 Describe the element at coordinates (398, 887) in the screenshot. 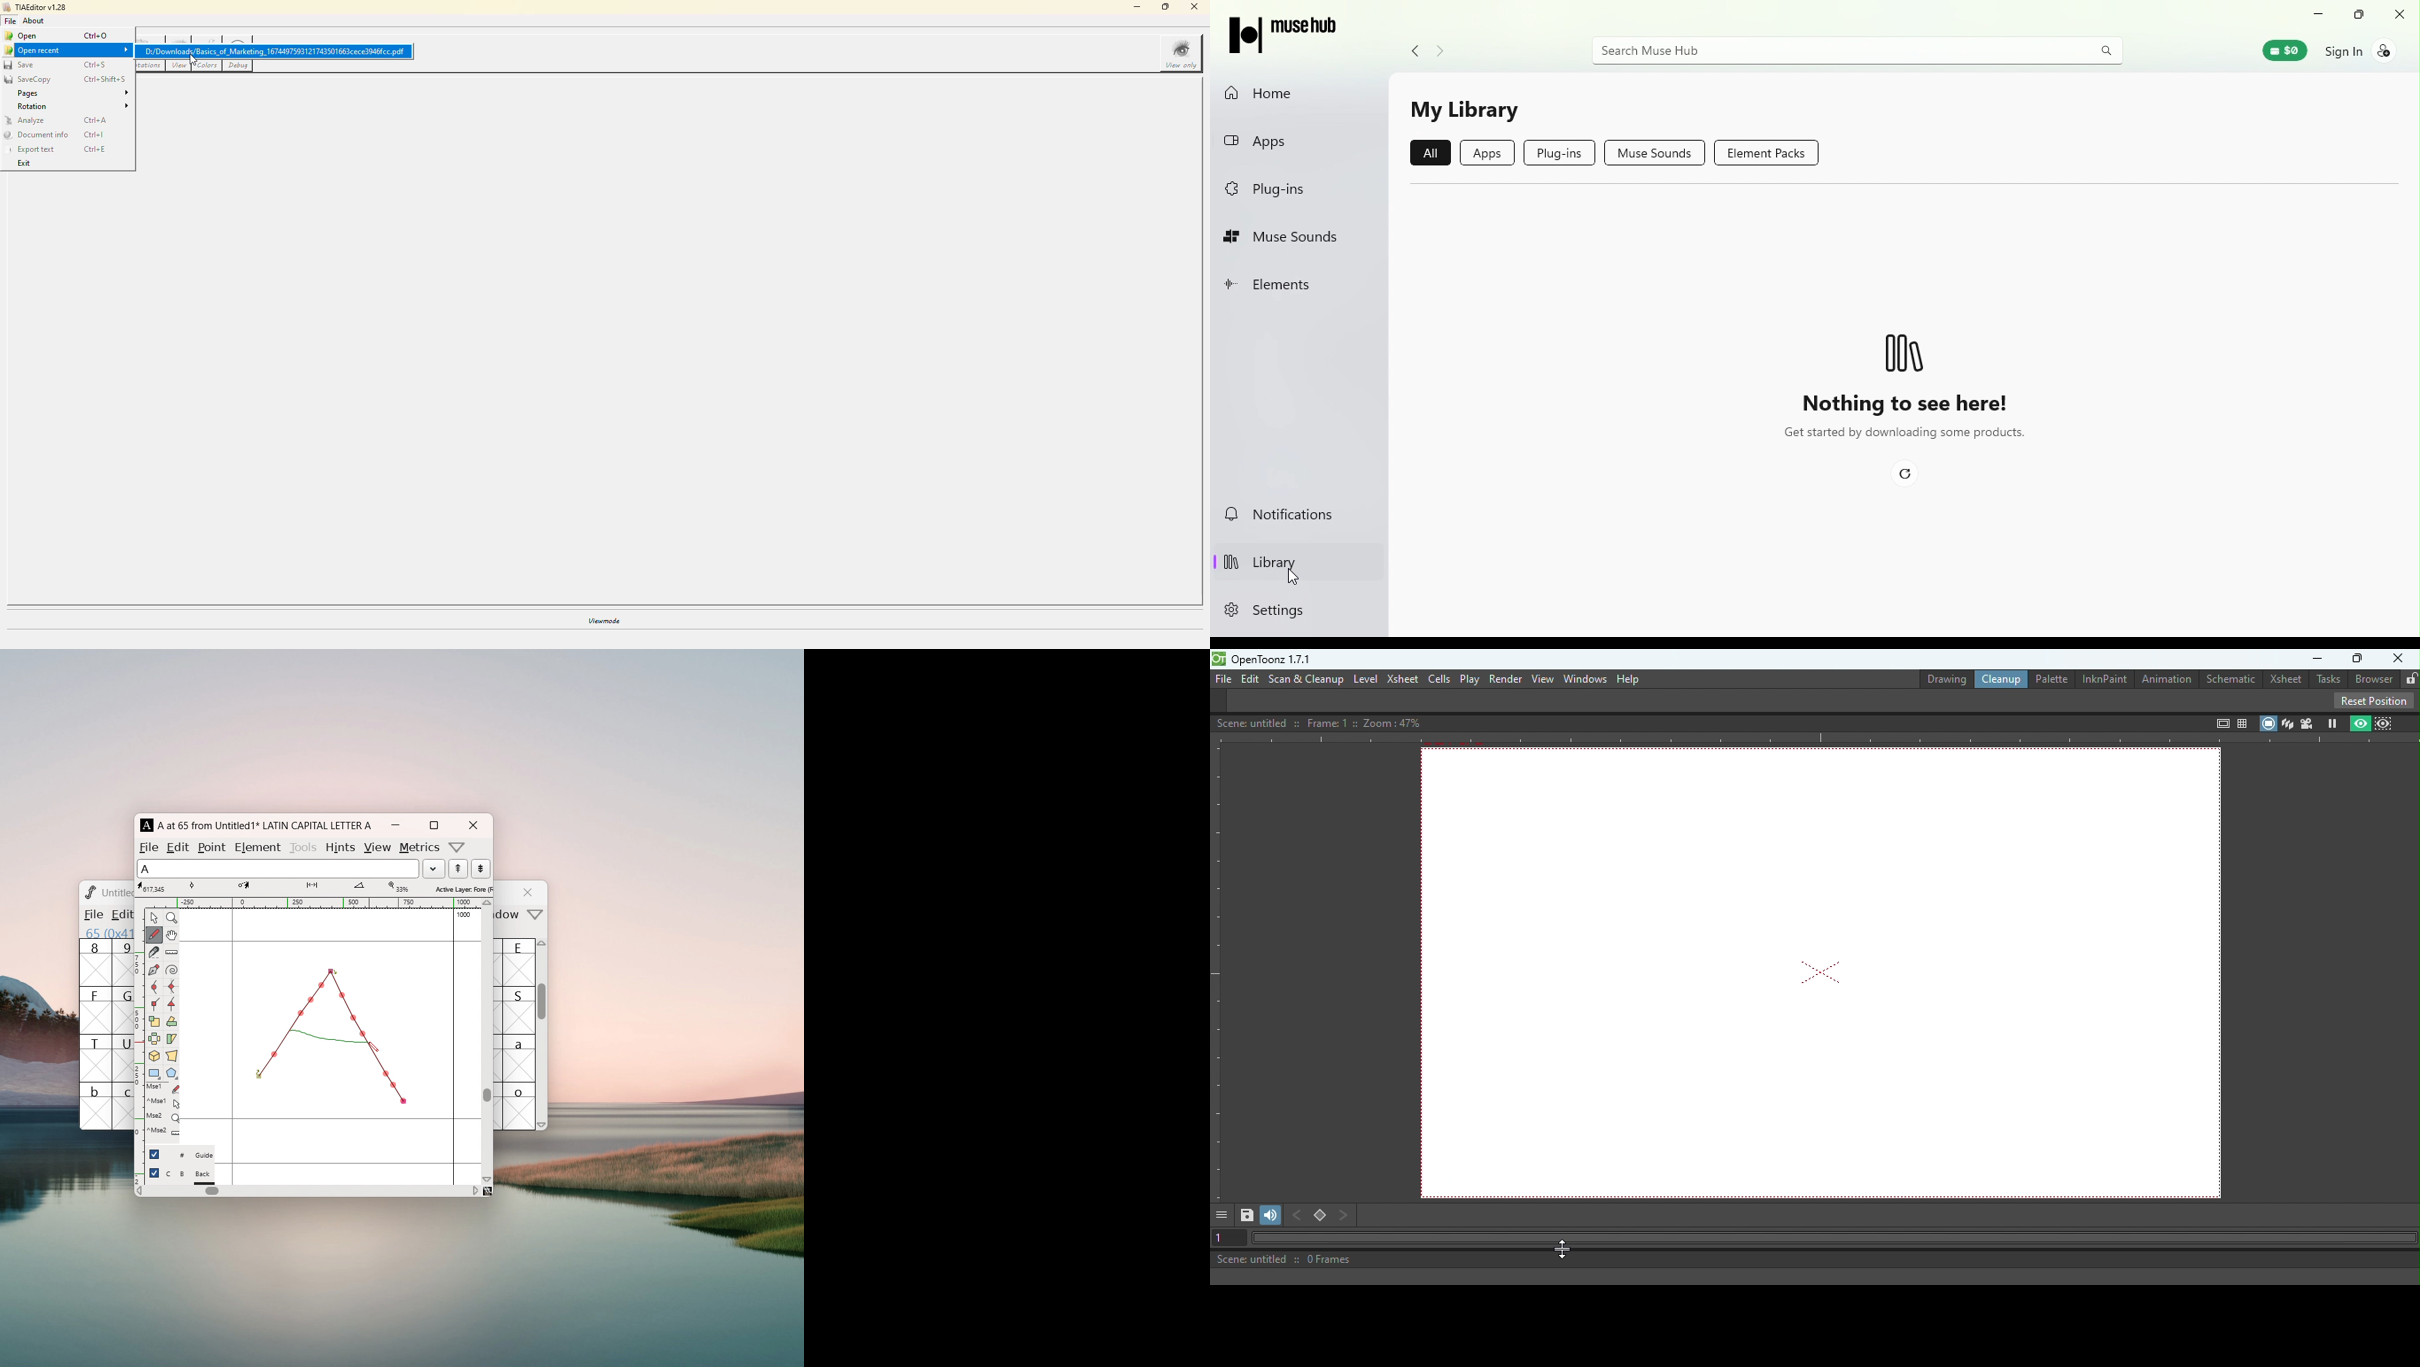

I see `level of maginification` at that location.